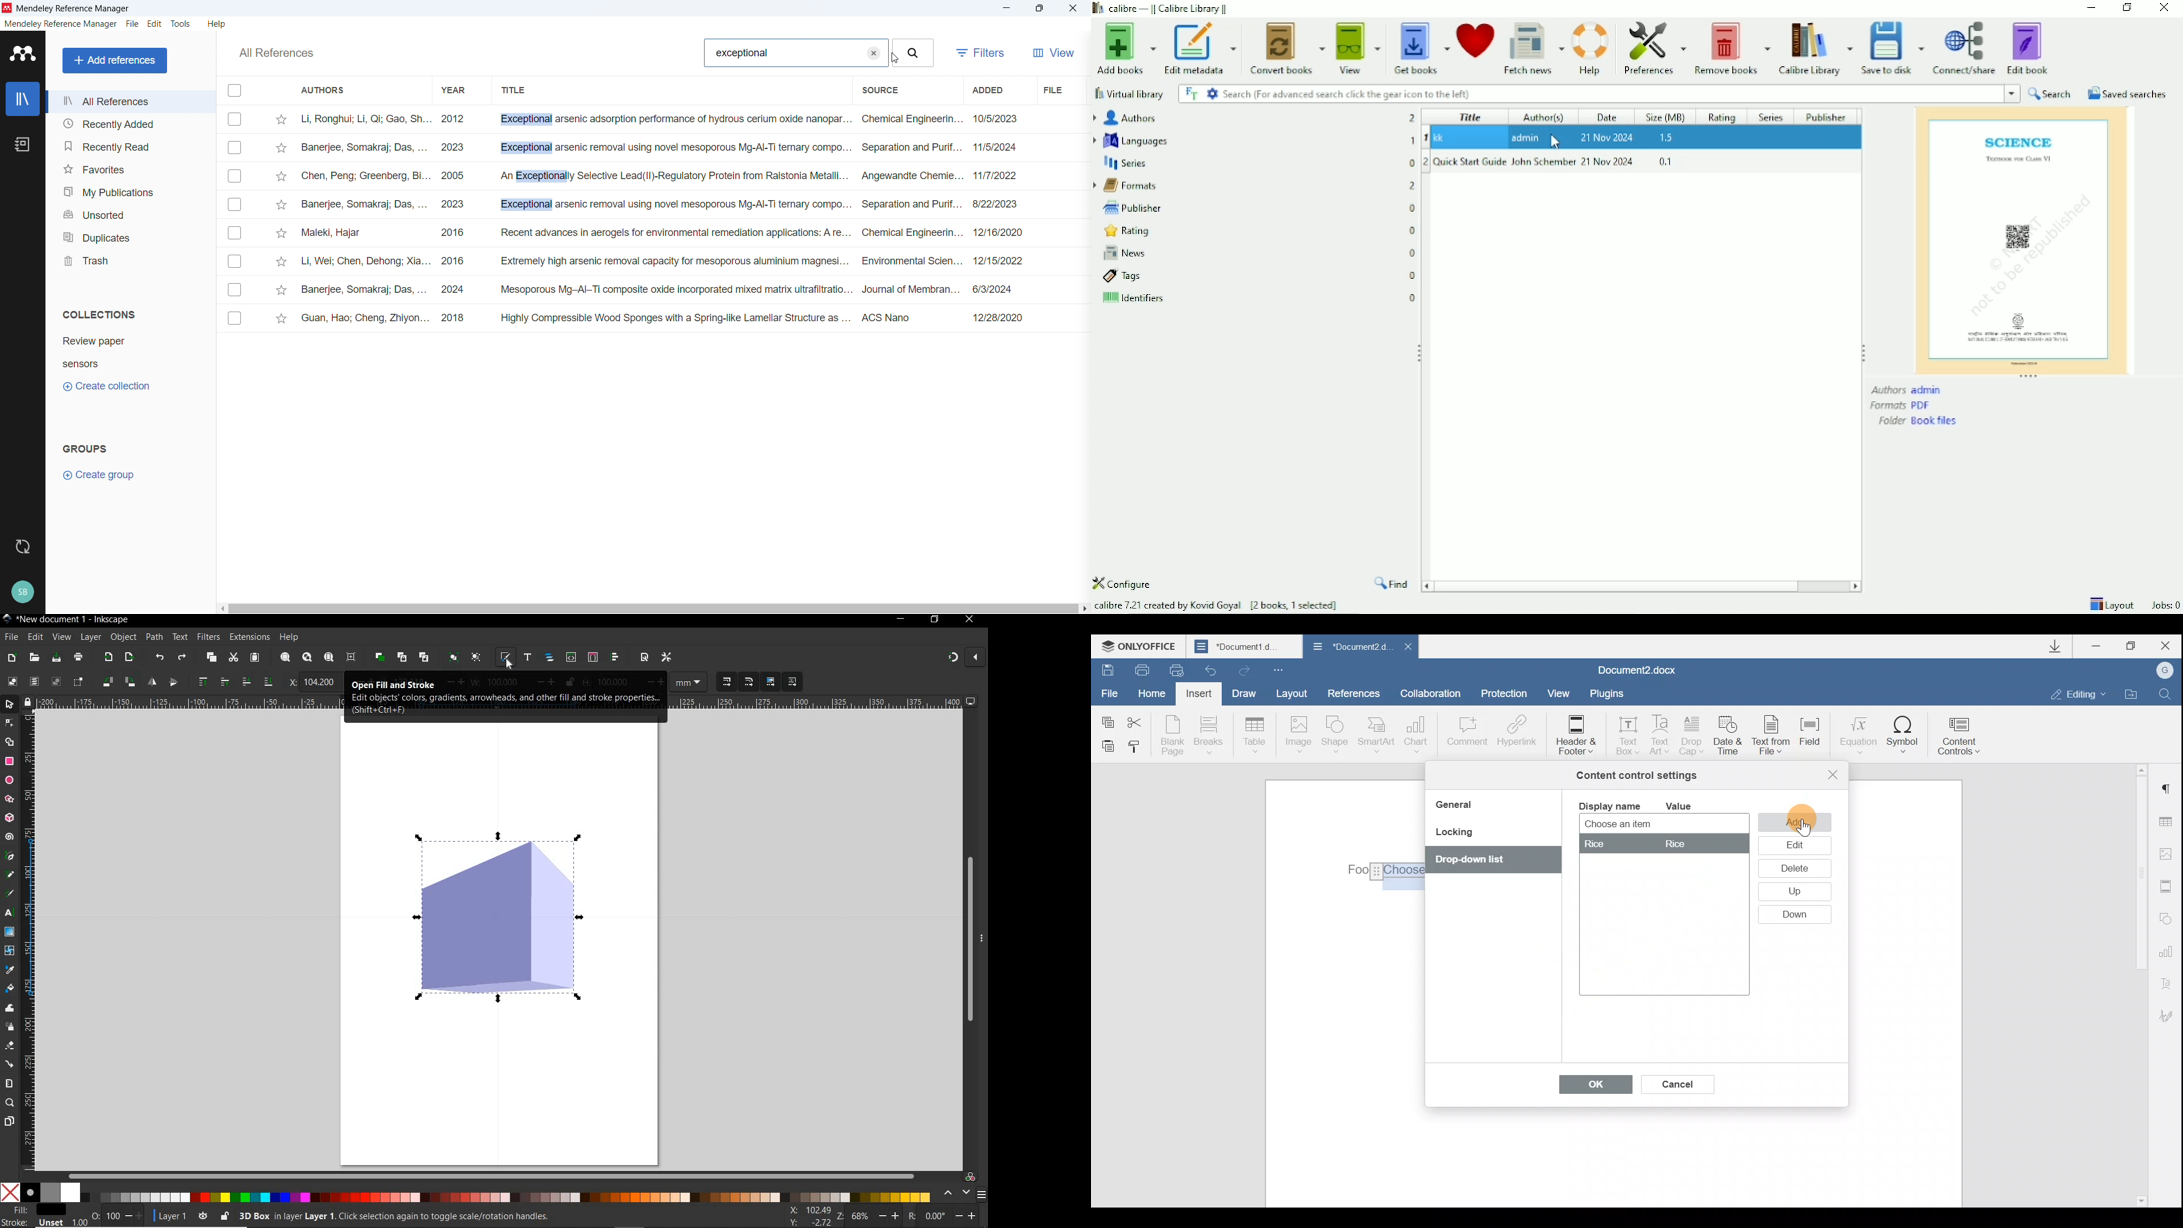  What do you see at coordinates (1732, 49) in the screenshot?
I see `Remove books` at bounding box center [1732, 49].